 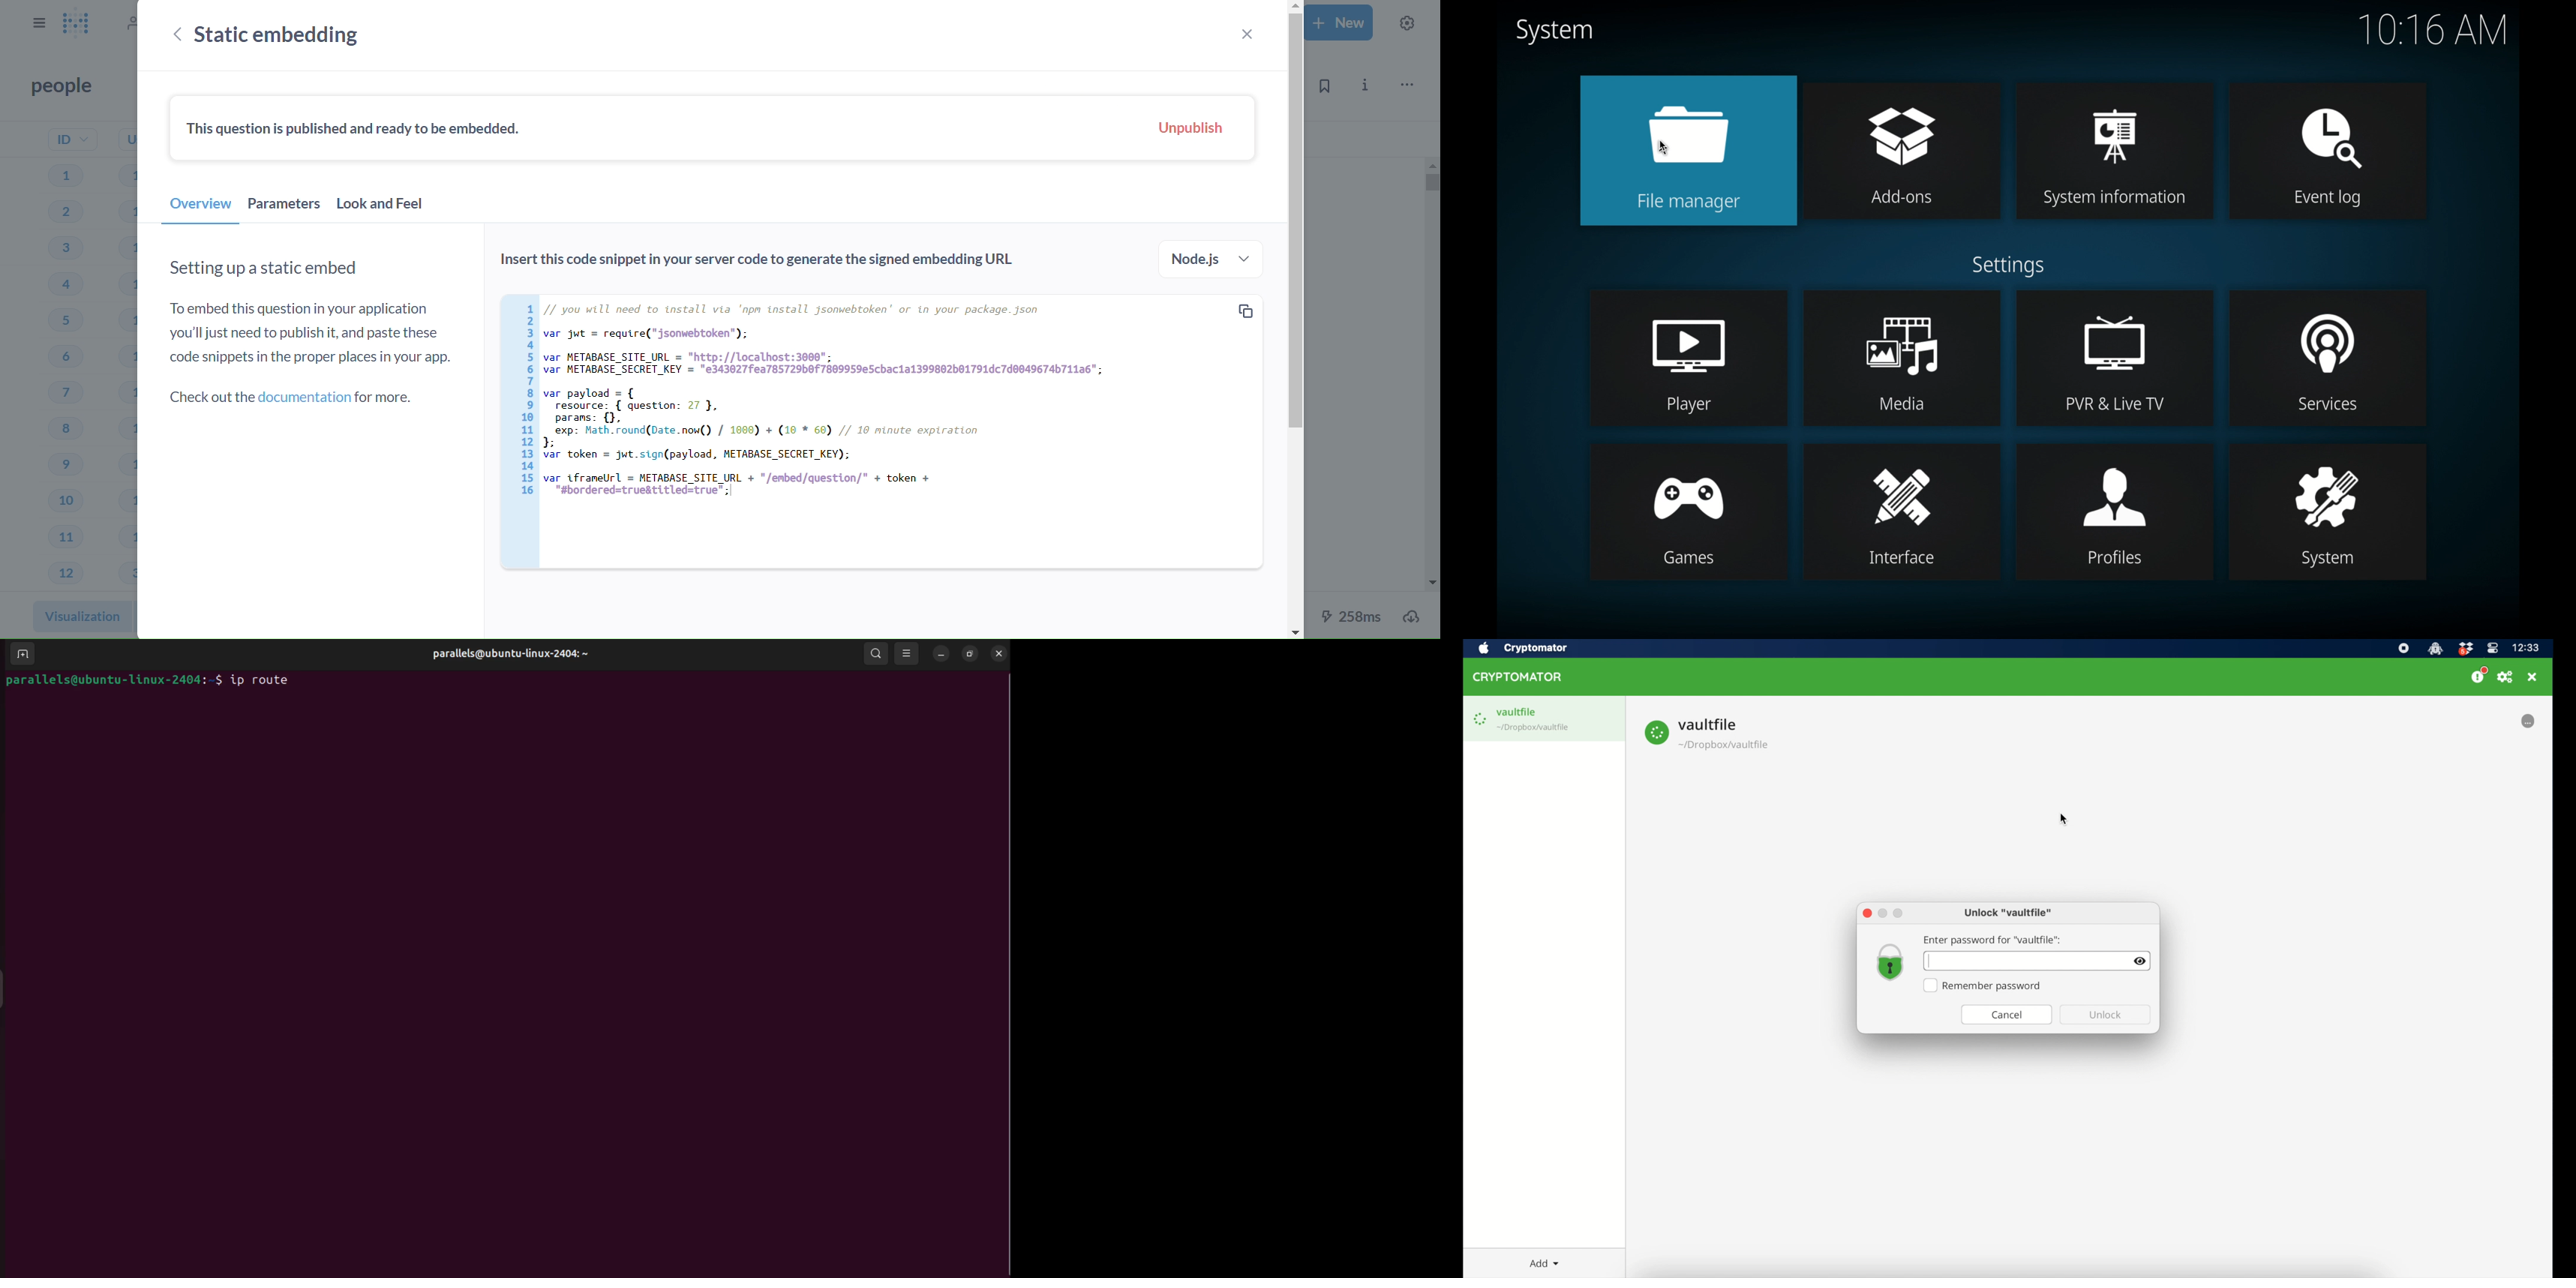 What do you see at coordinates (1903, 151) in the screenshot?
I see `add-ons` at bounding box center [1903, 151].